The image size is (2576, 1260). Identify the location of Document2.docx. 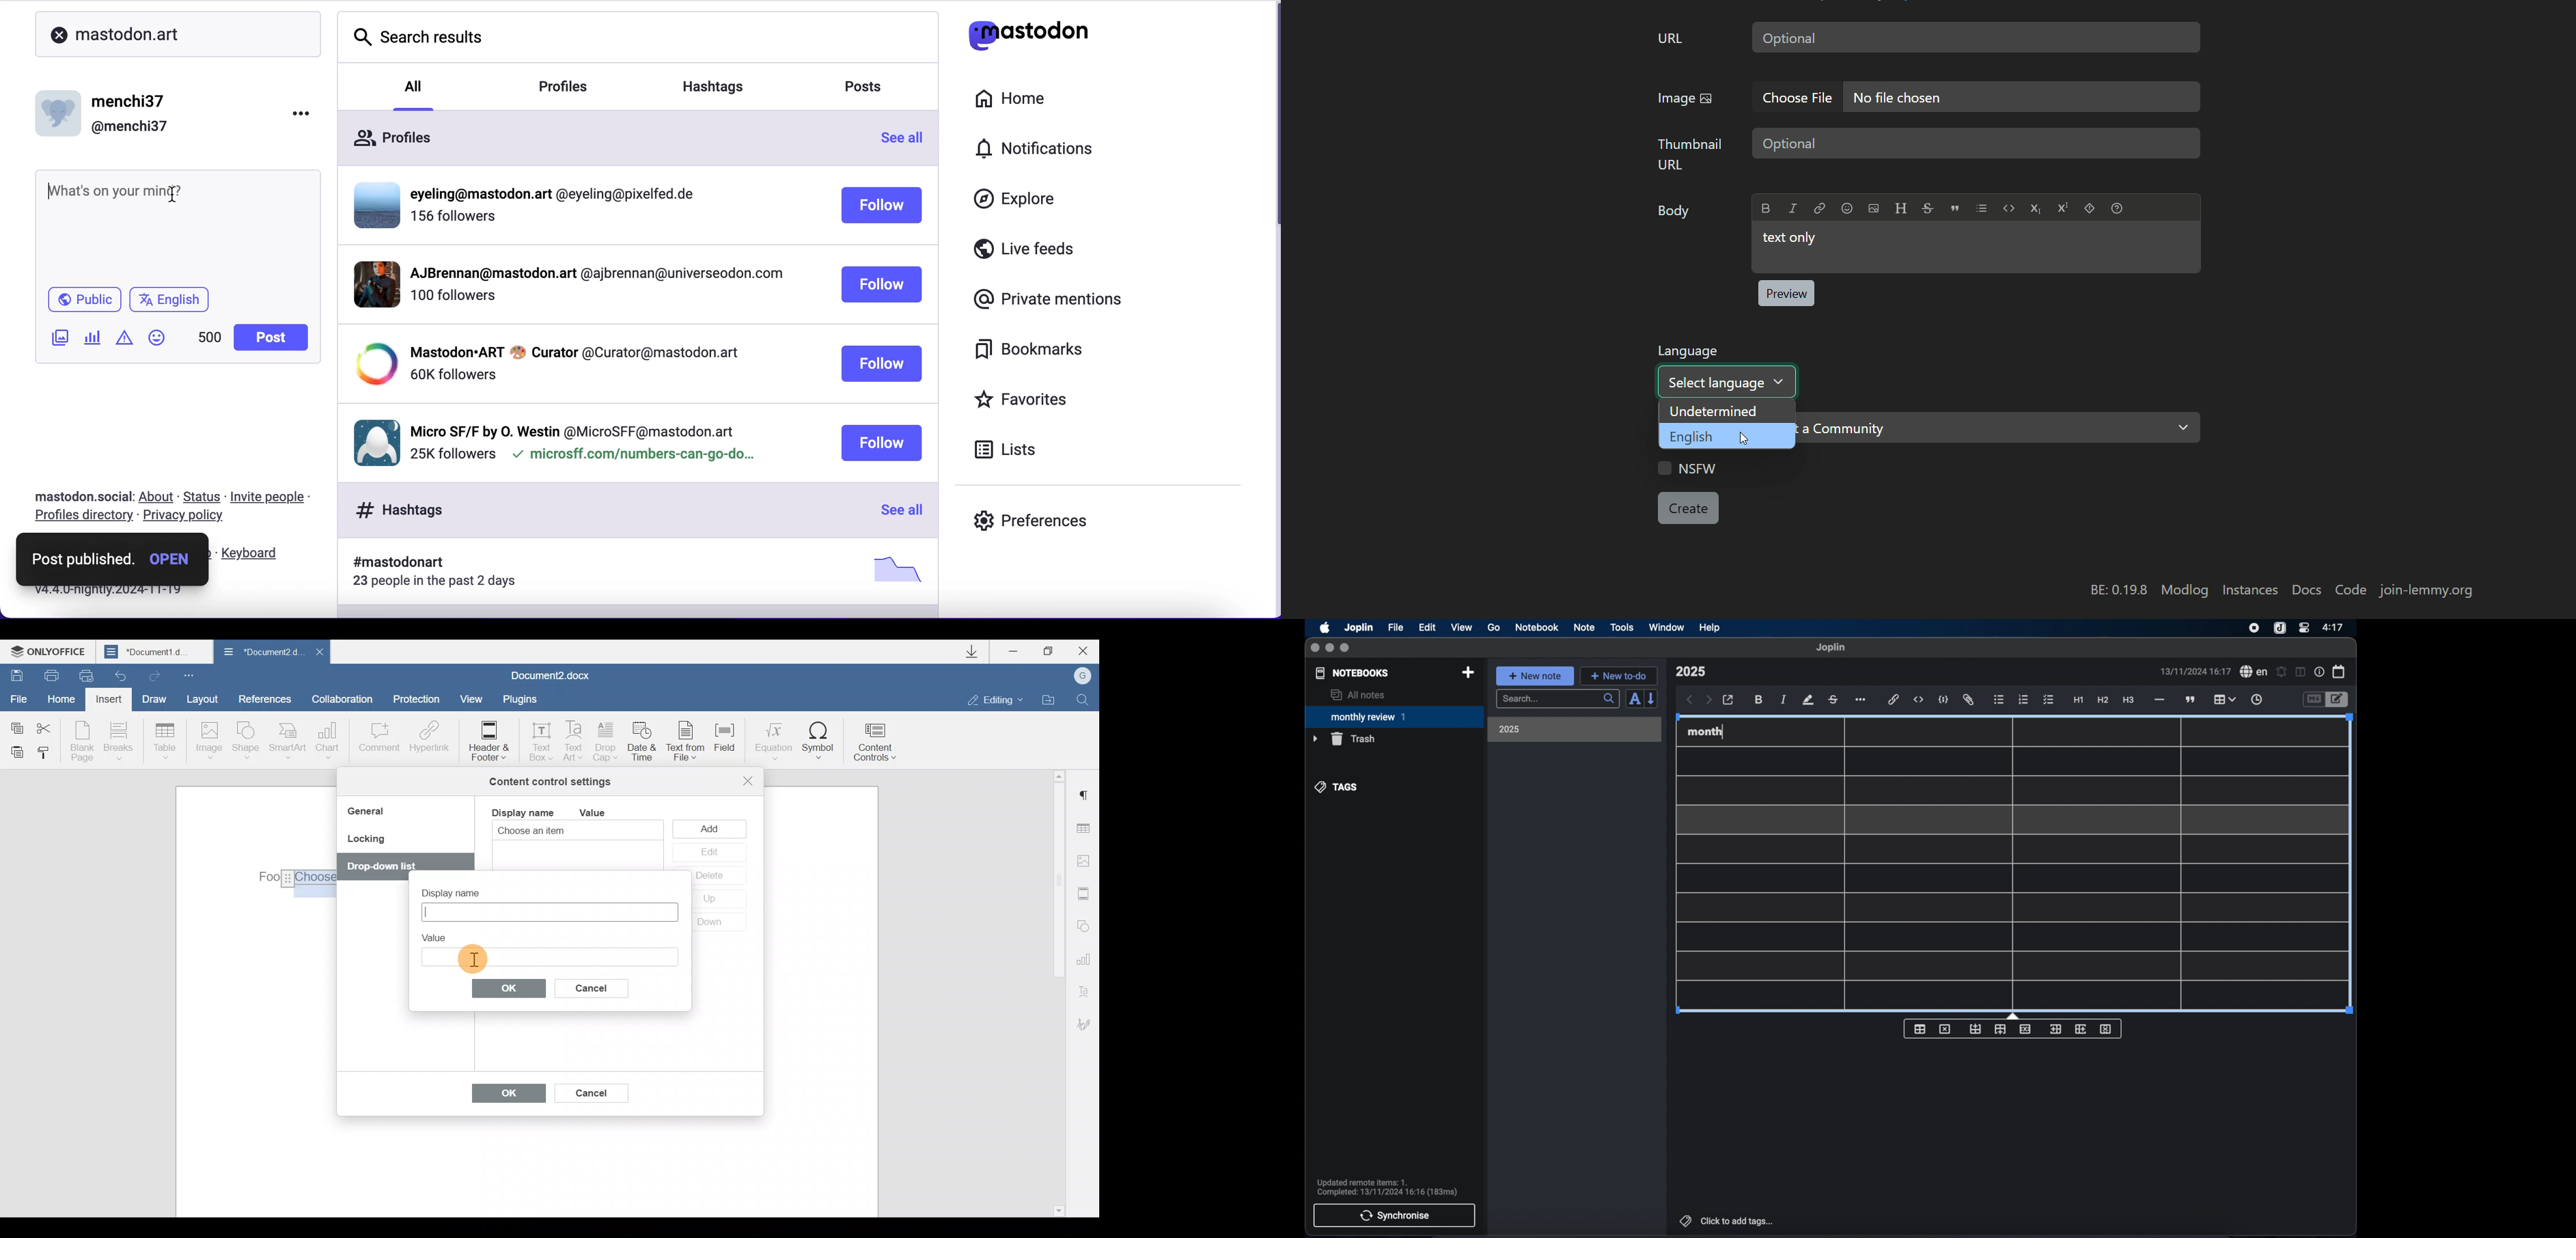
(551, 674).